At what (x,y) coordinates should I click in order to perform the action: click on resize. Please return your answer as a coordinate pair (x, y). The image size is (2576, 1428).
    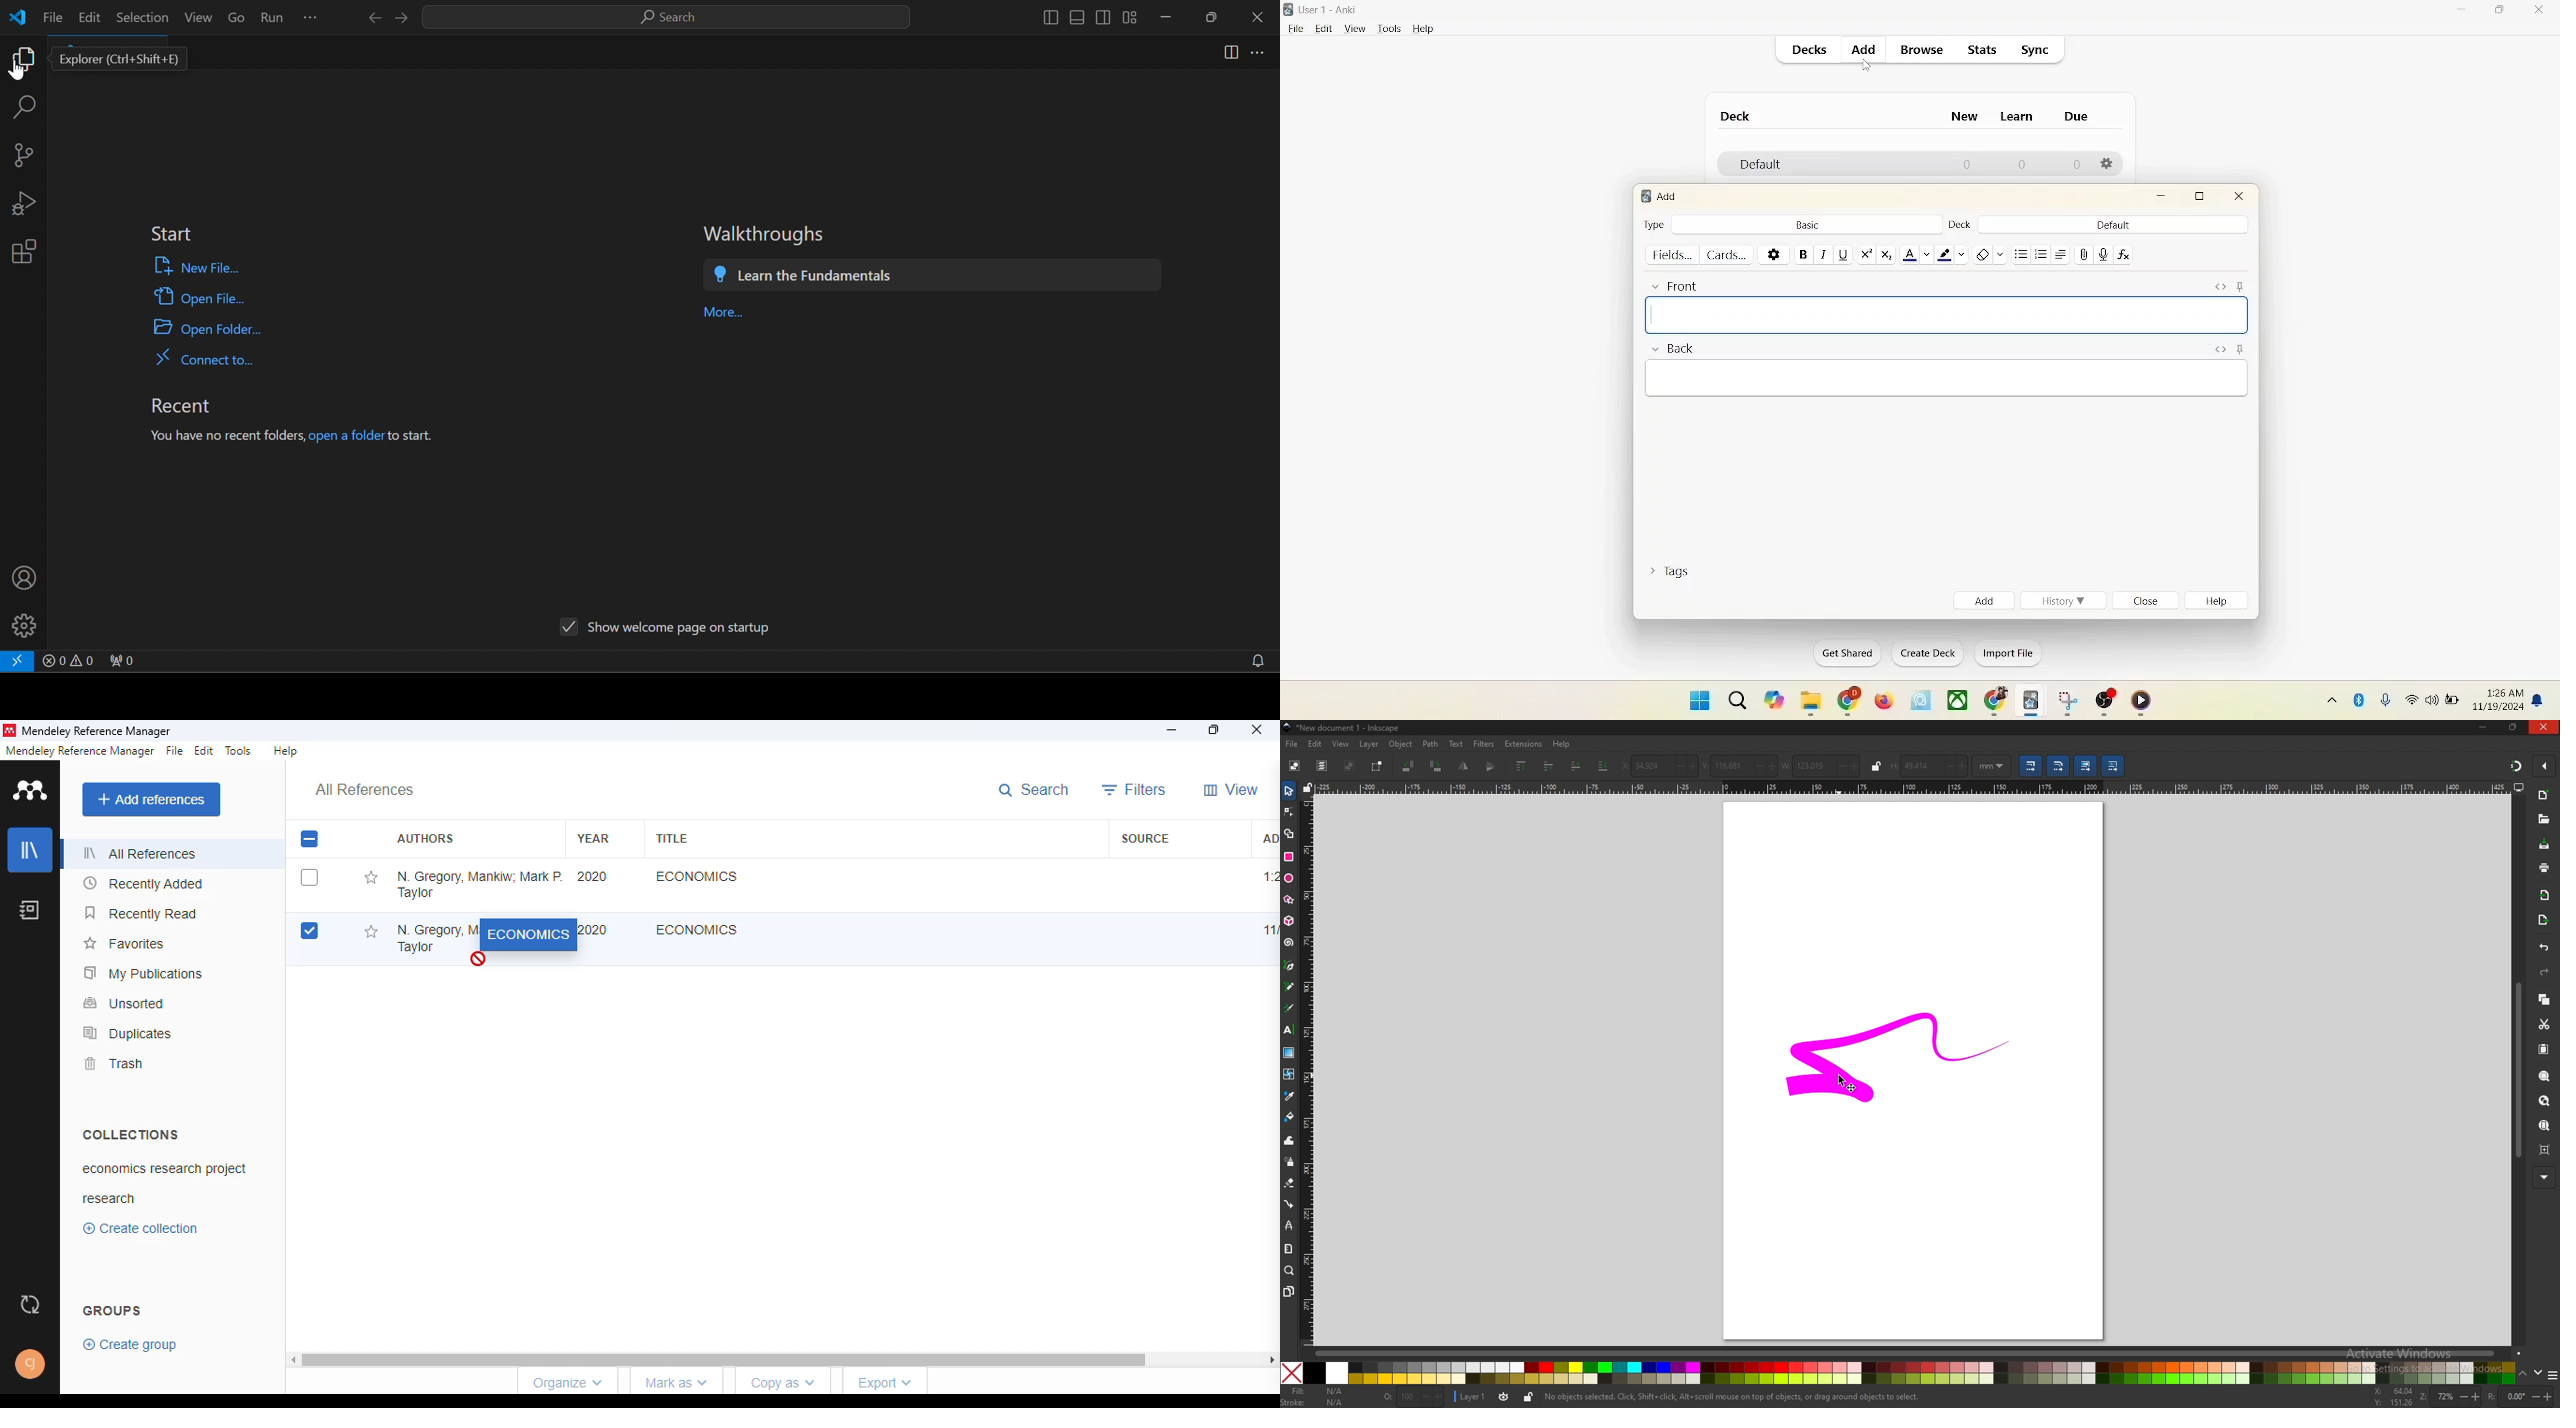
    Looking at the image, I should click on (2513, 727).